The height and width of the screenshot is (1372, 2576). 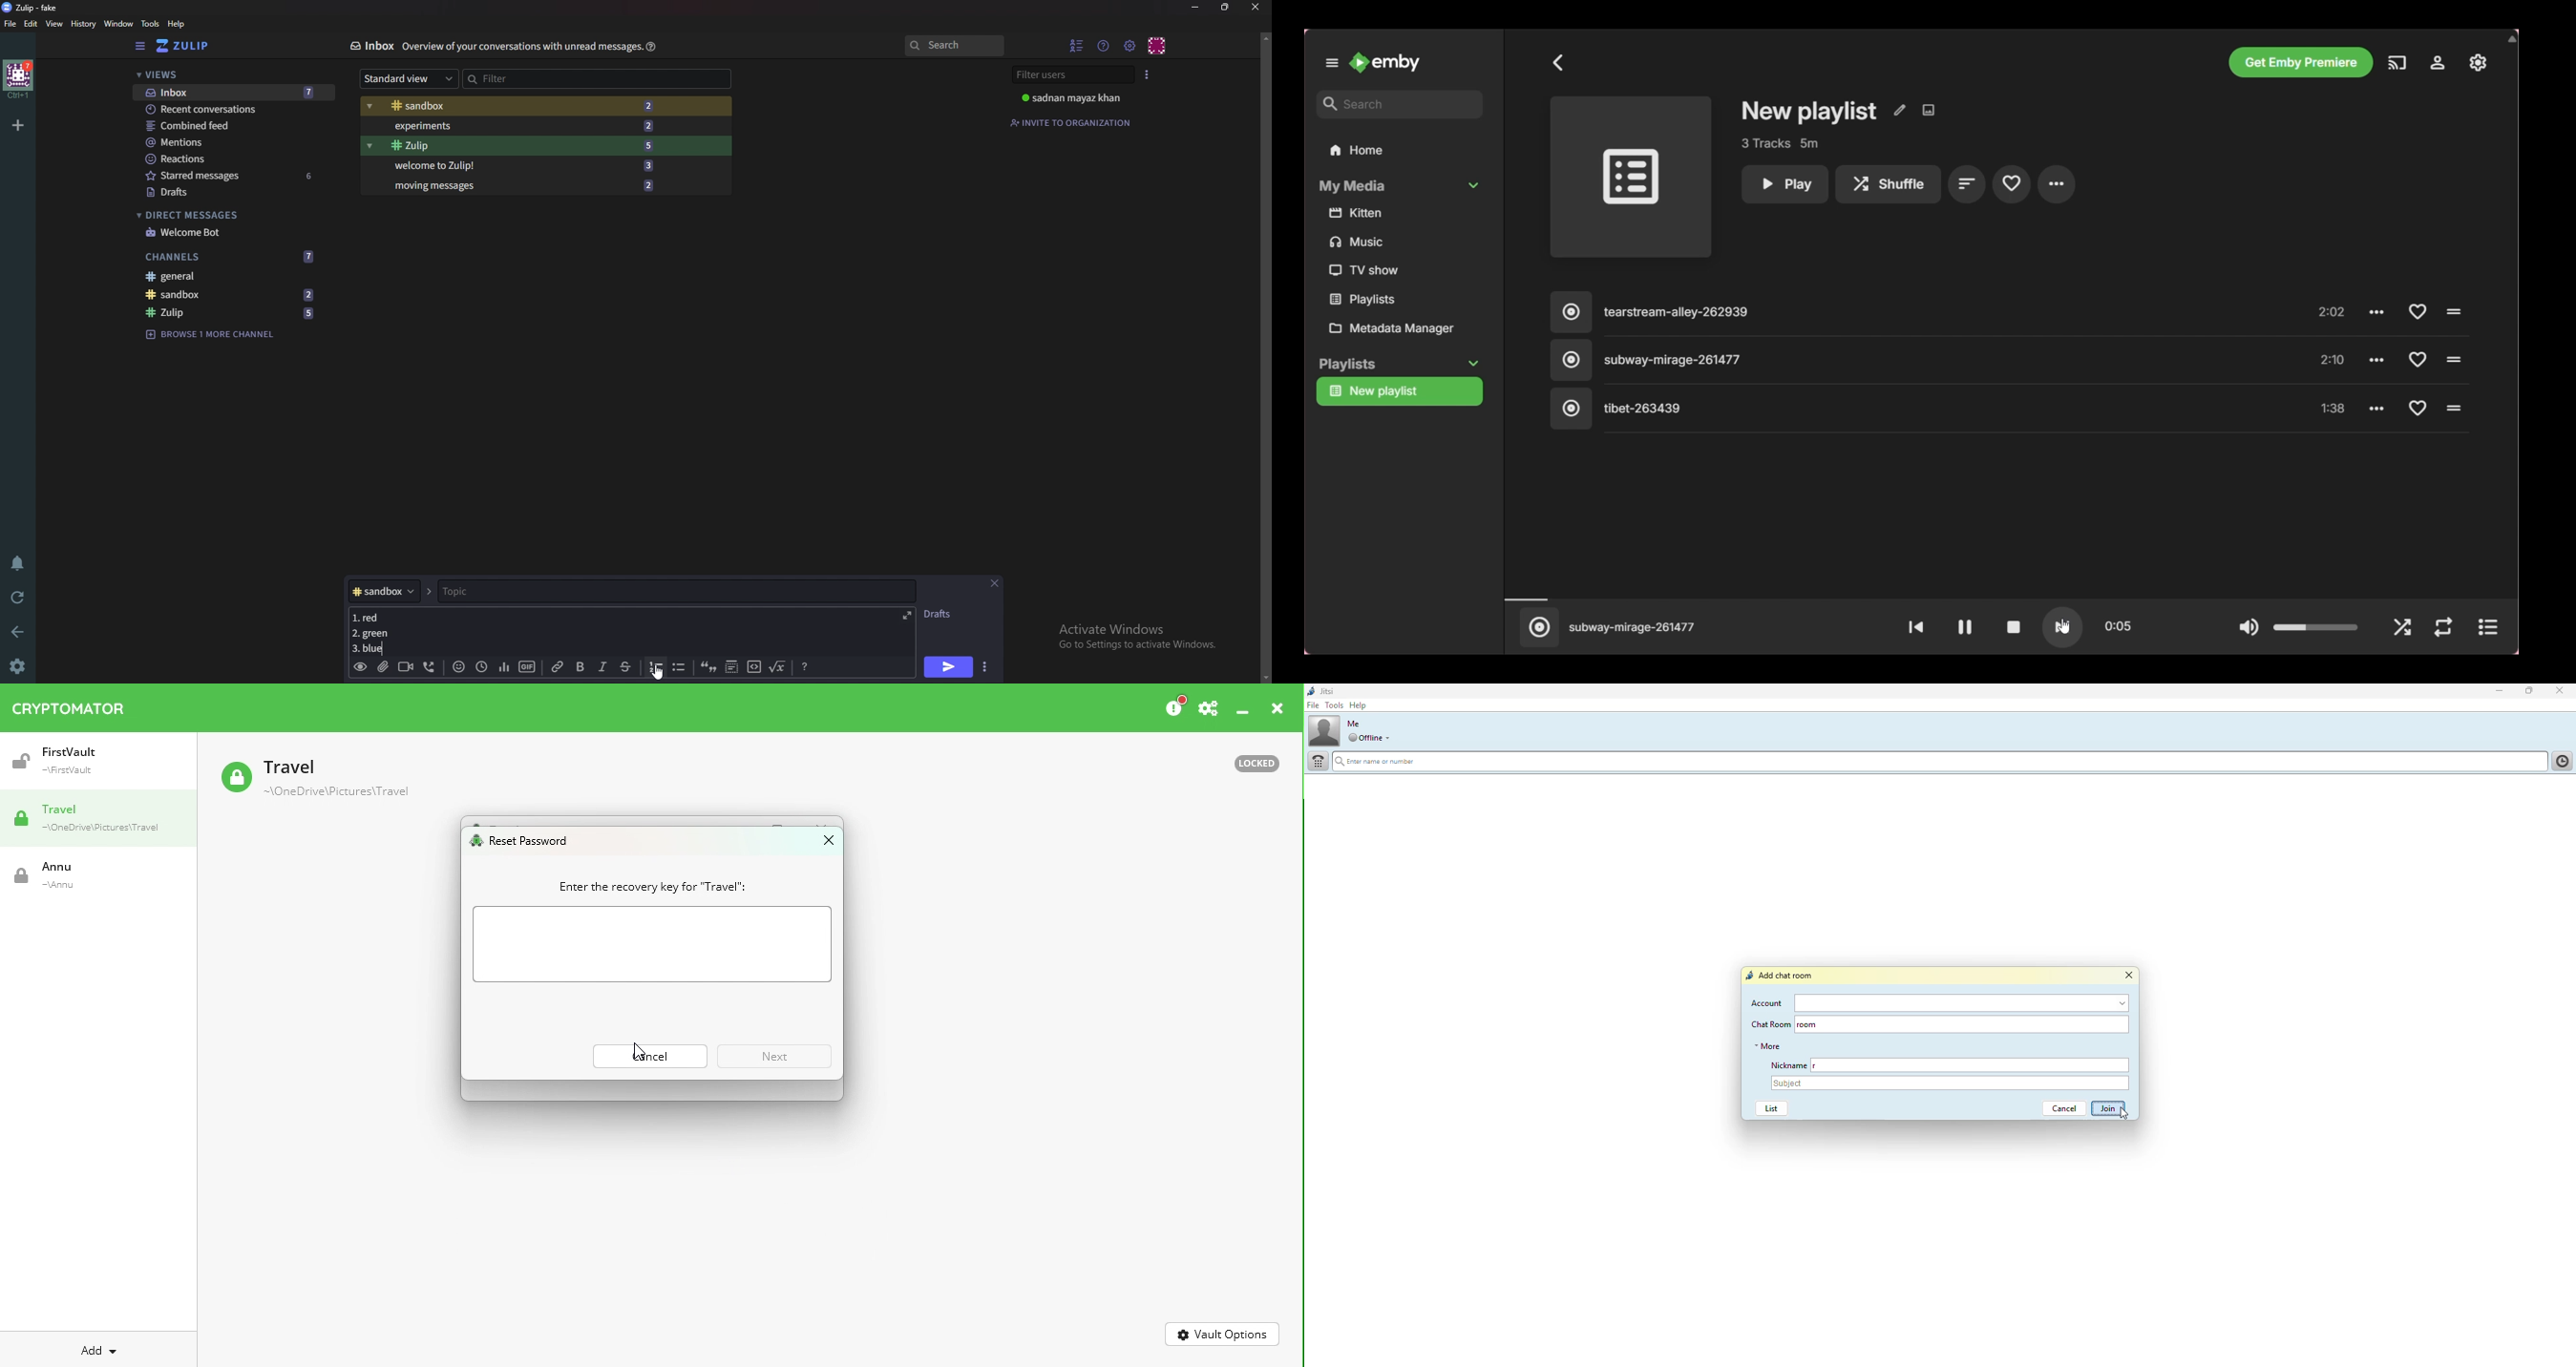 What do you see at coordinates (150, 23) in the screenshot?
I see `Tools` at bounding box center [150, 23].